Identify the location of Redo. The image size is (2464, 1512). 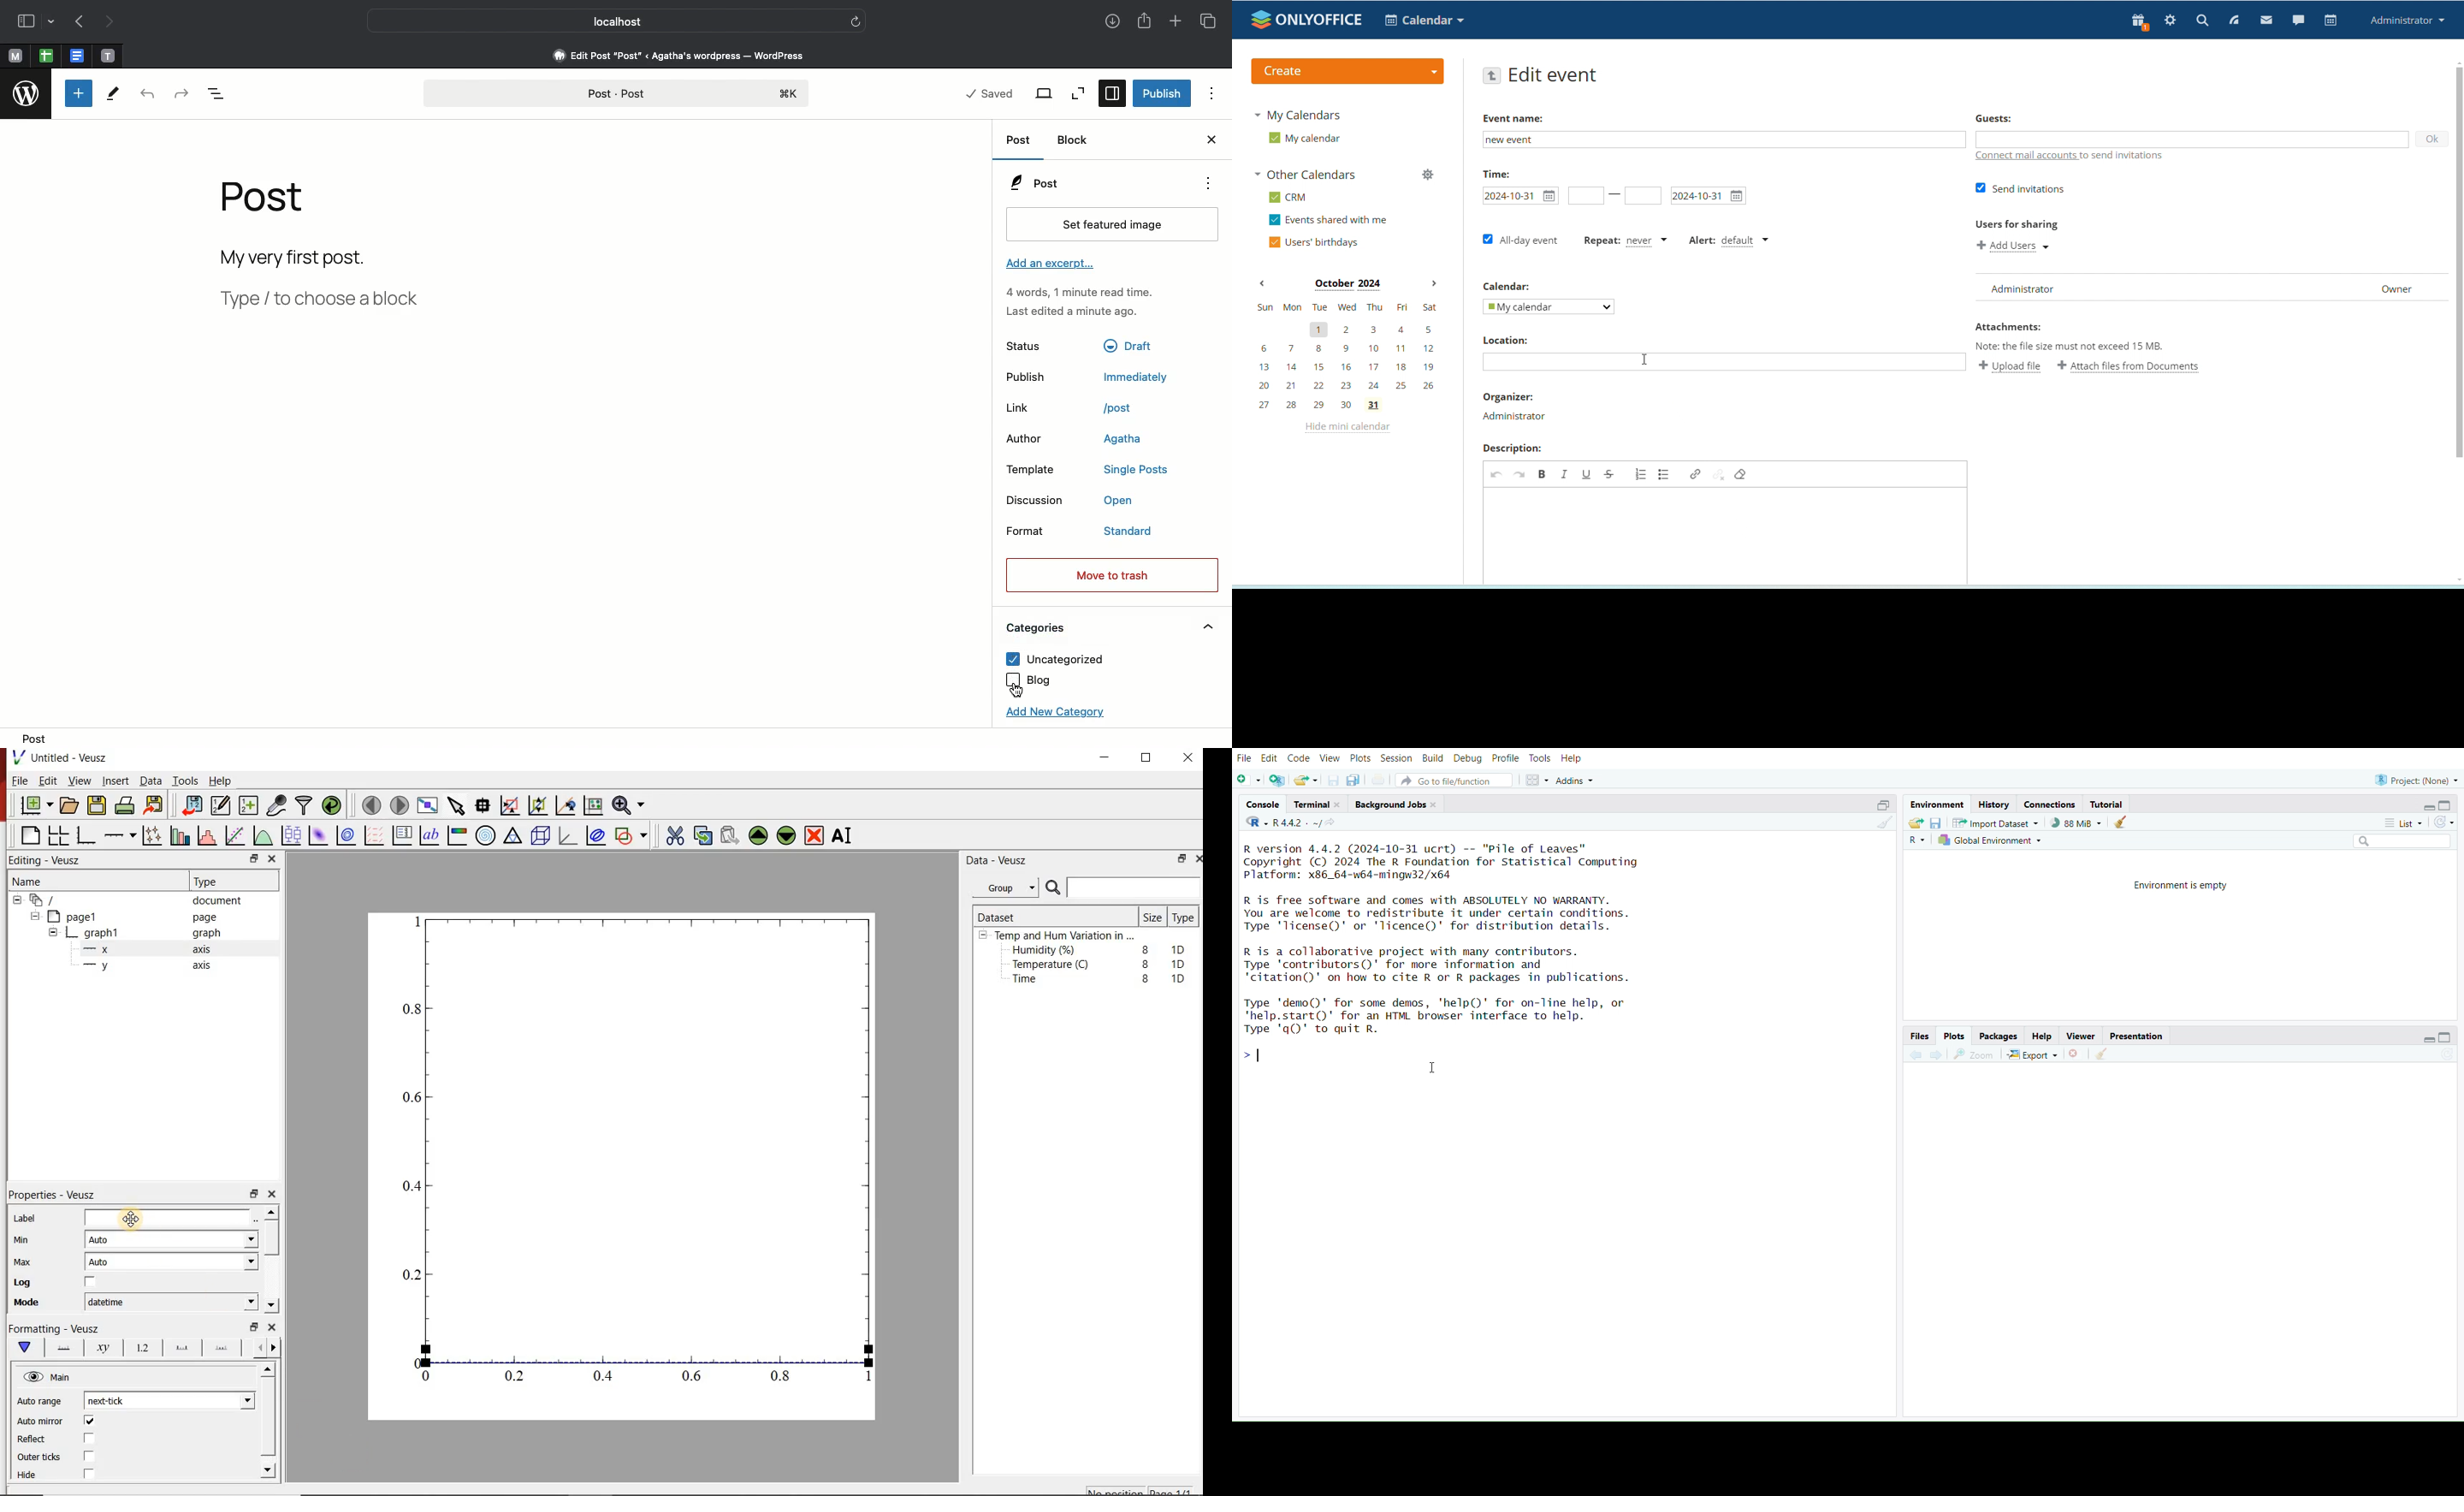
(182, 94).